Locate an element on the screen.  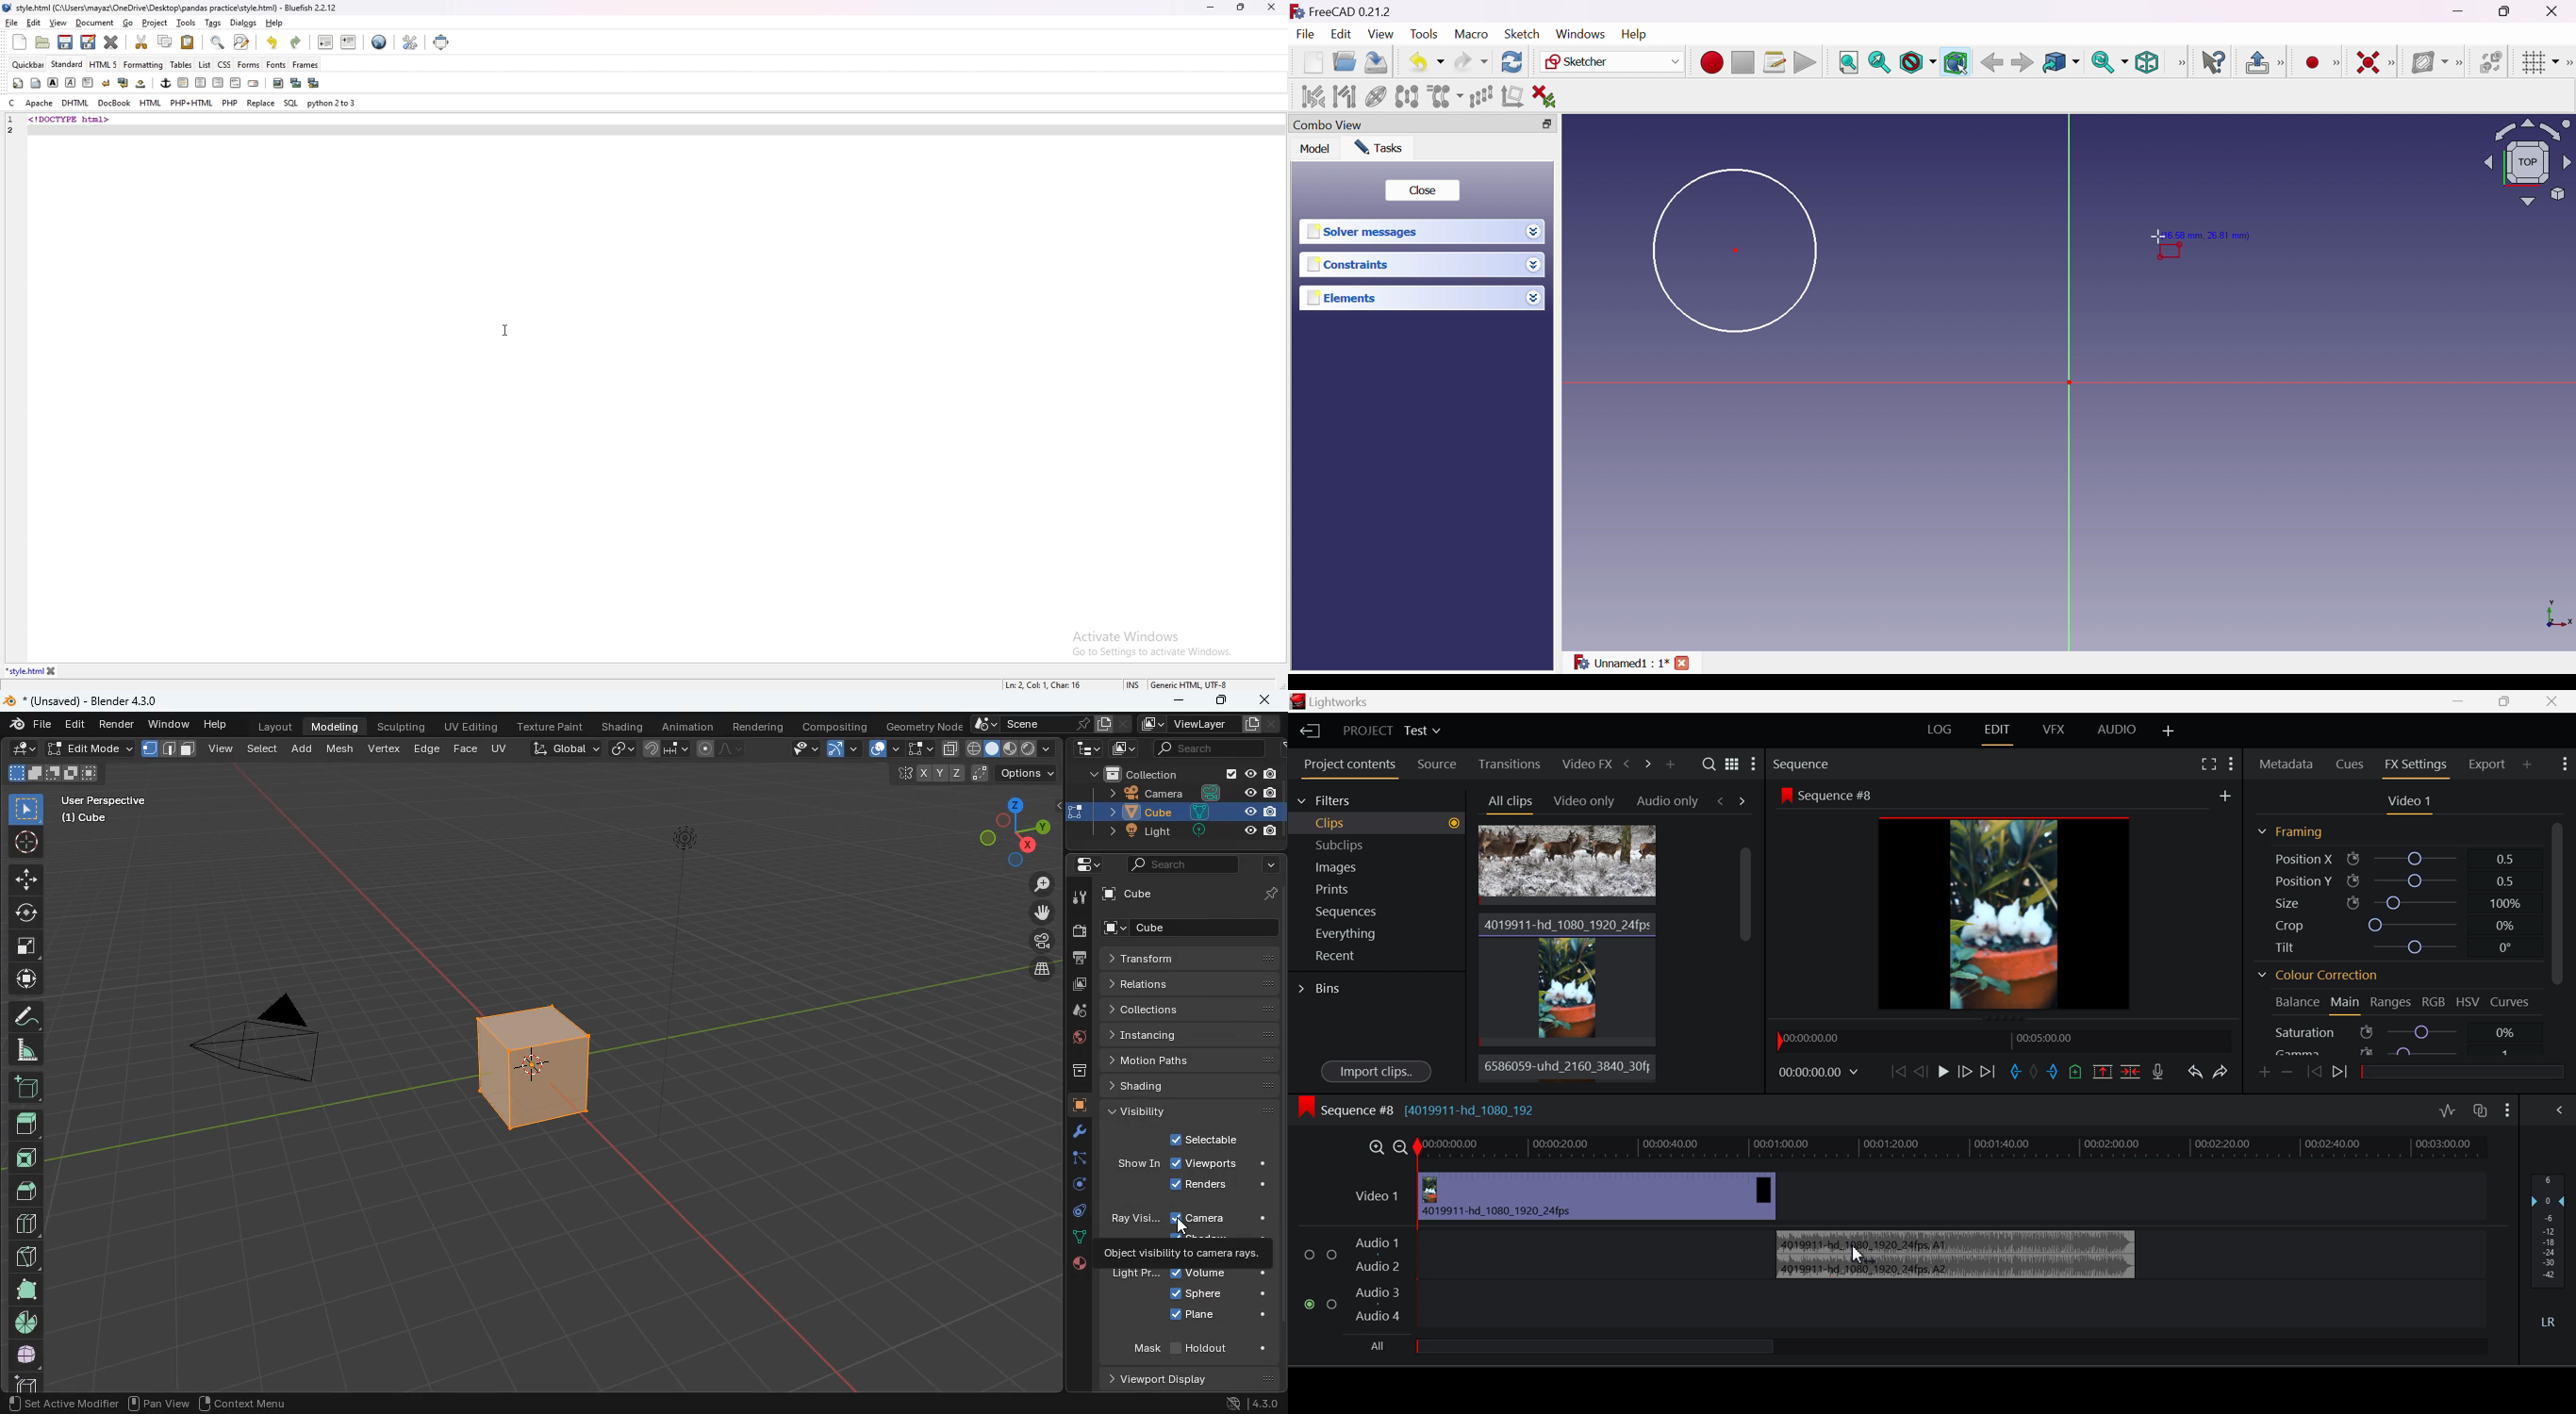
css is located at coordinates (225, 64).